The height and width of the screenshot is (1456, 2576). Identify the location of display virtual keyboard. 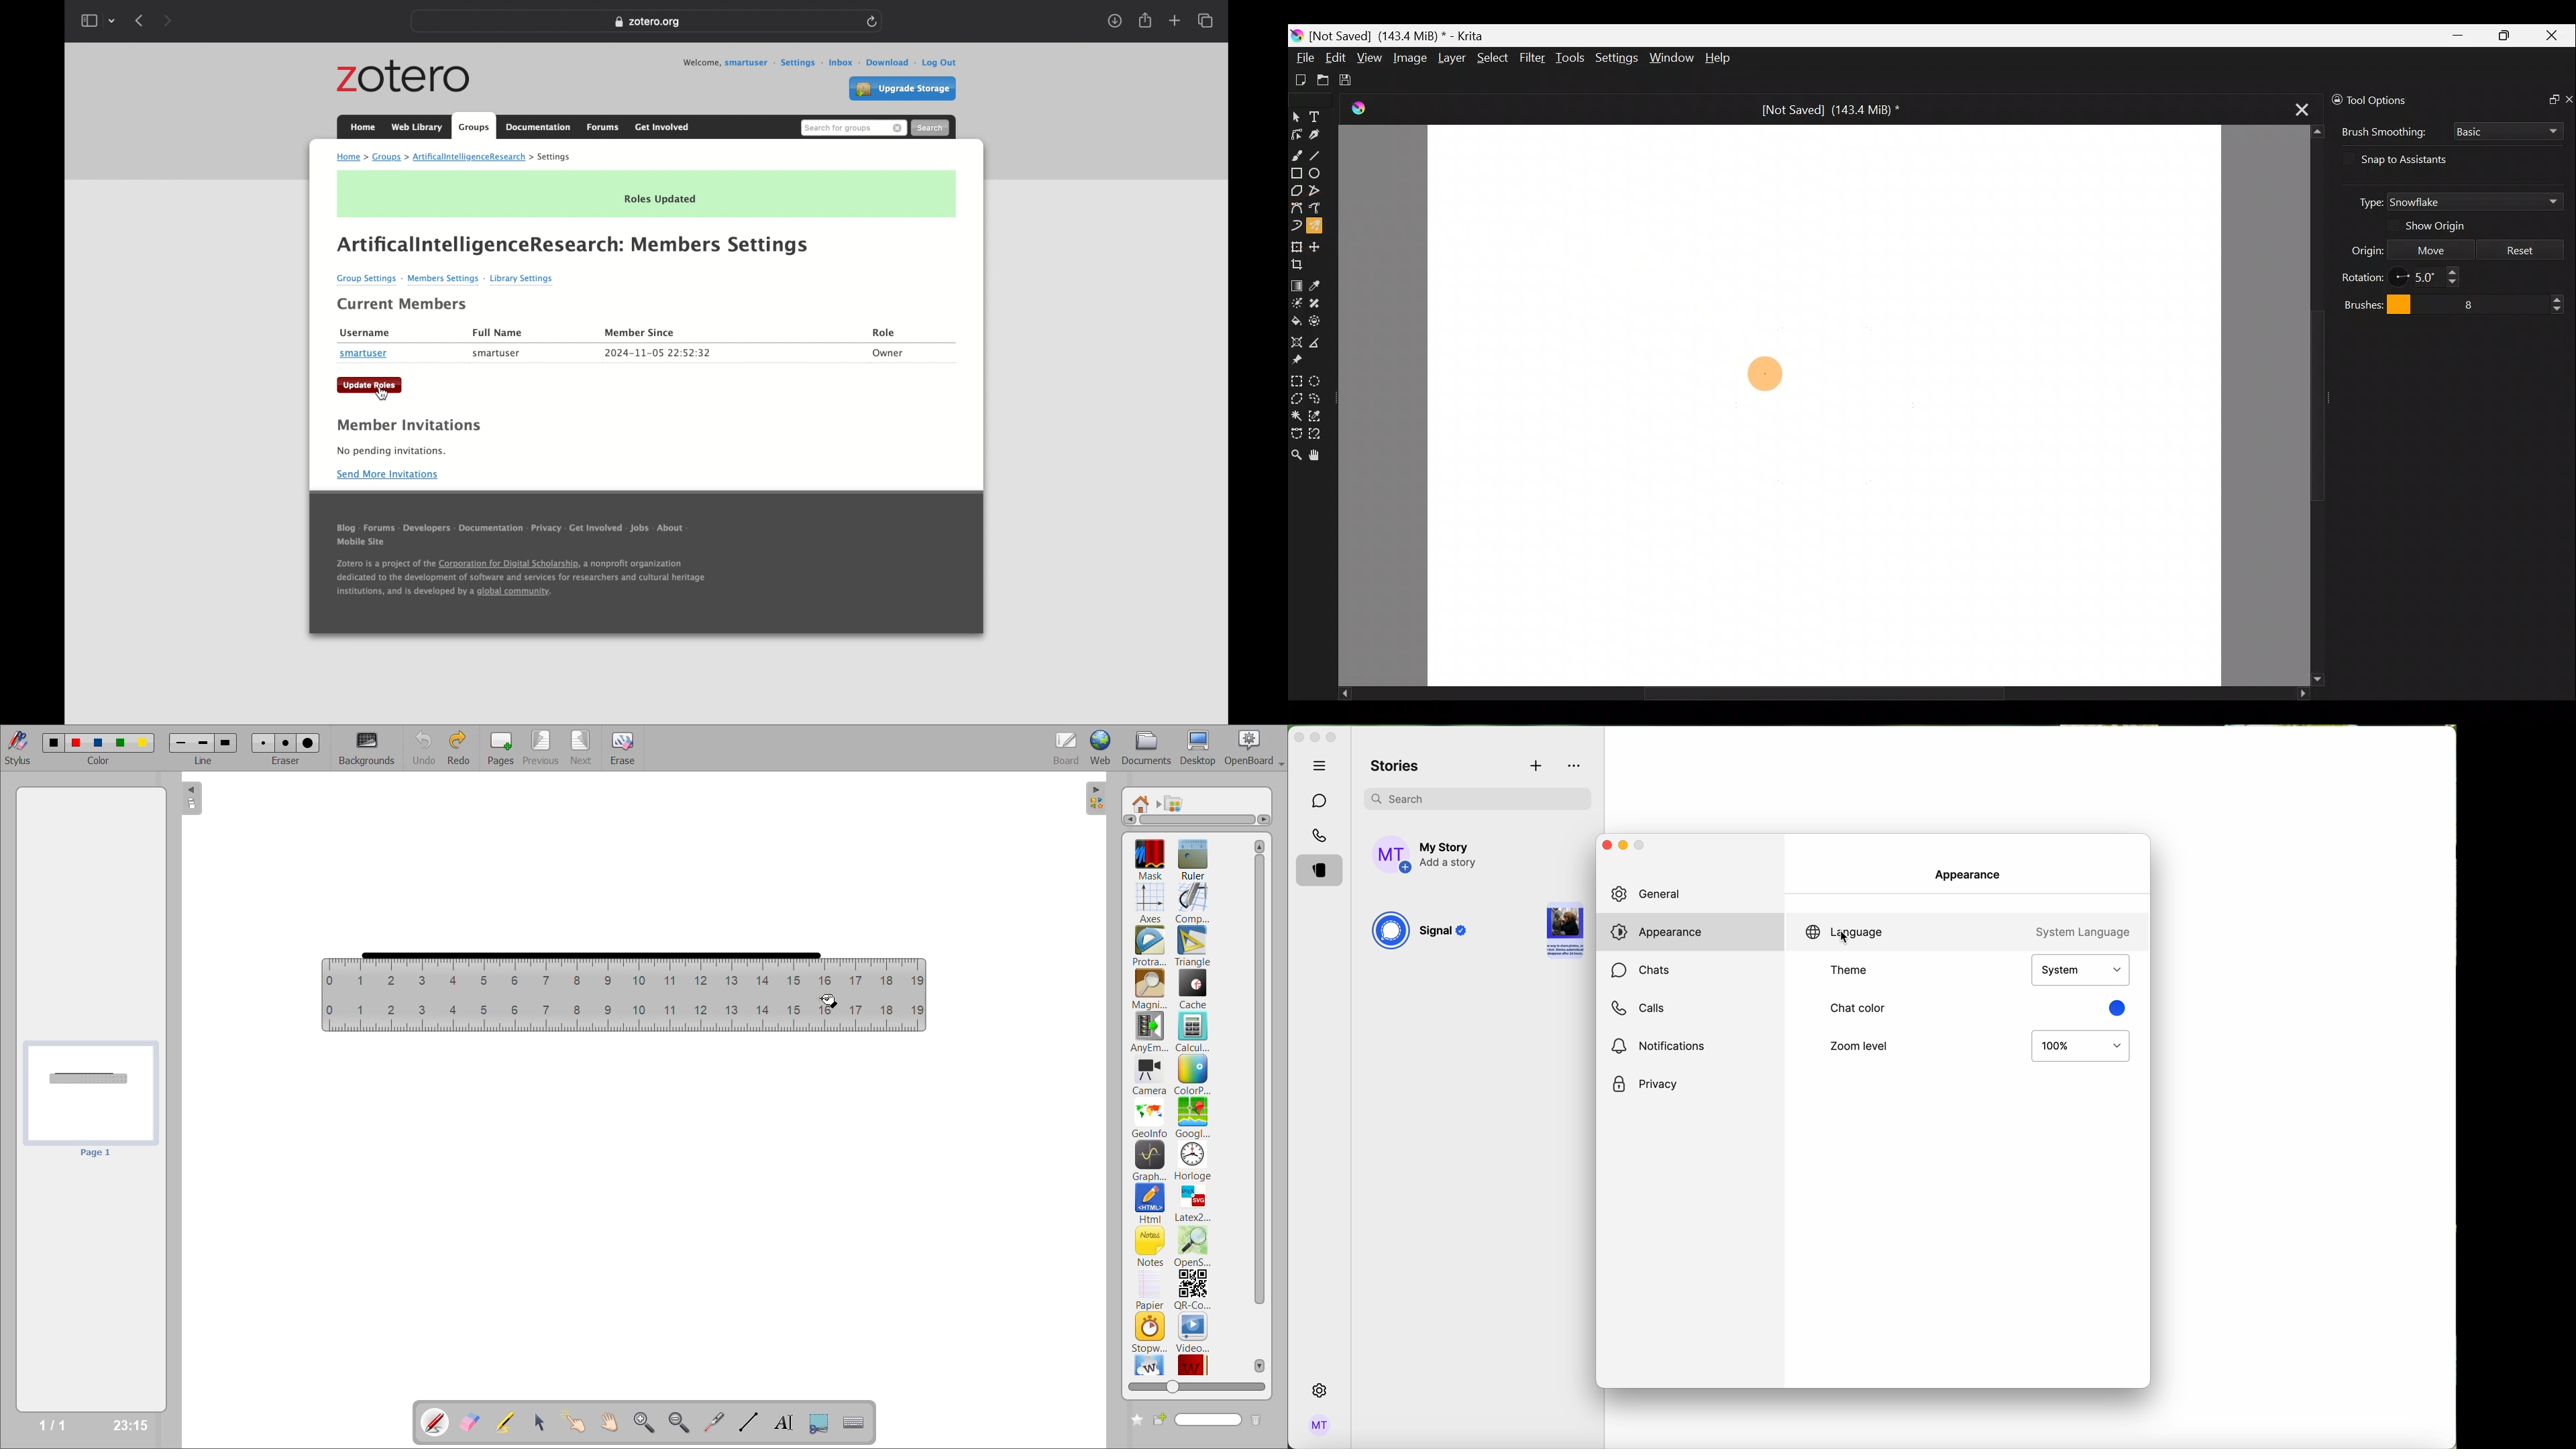
(856, 1422).